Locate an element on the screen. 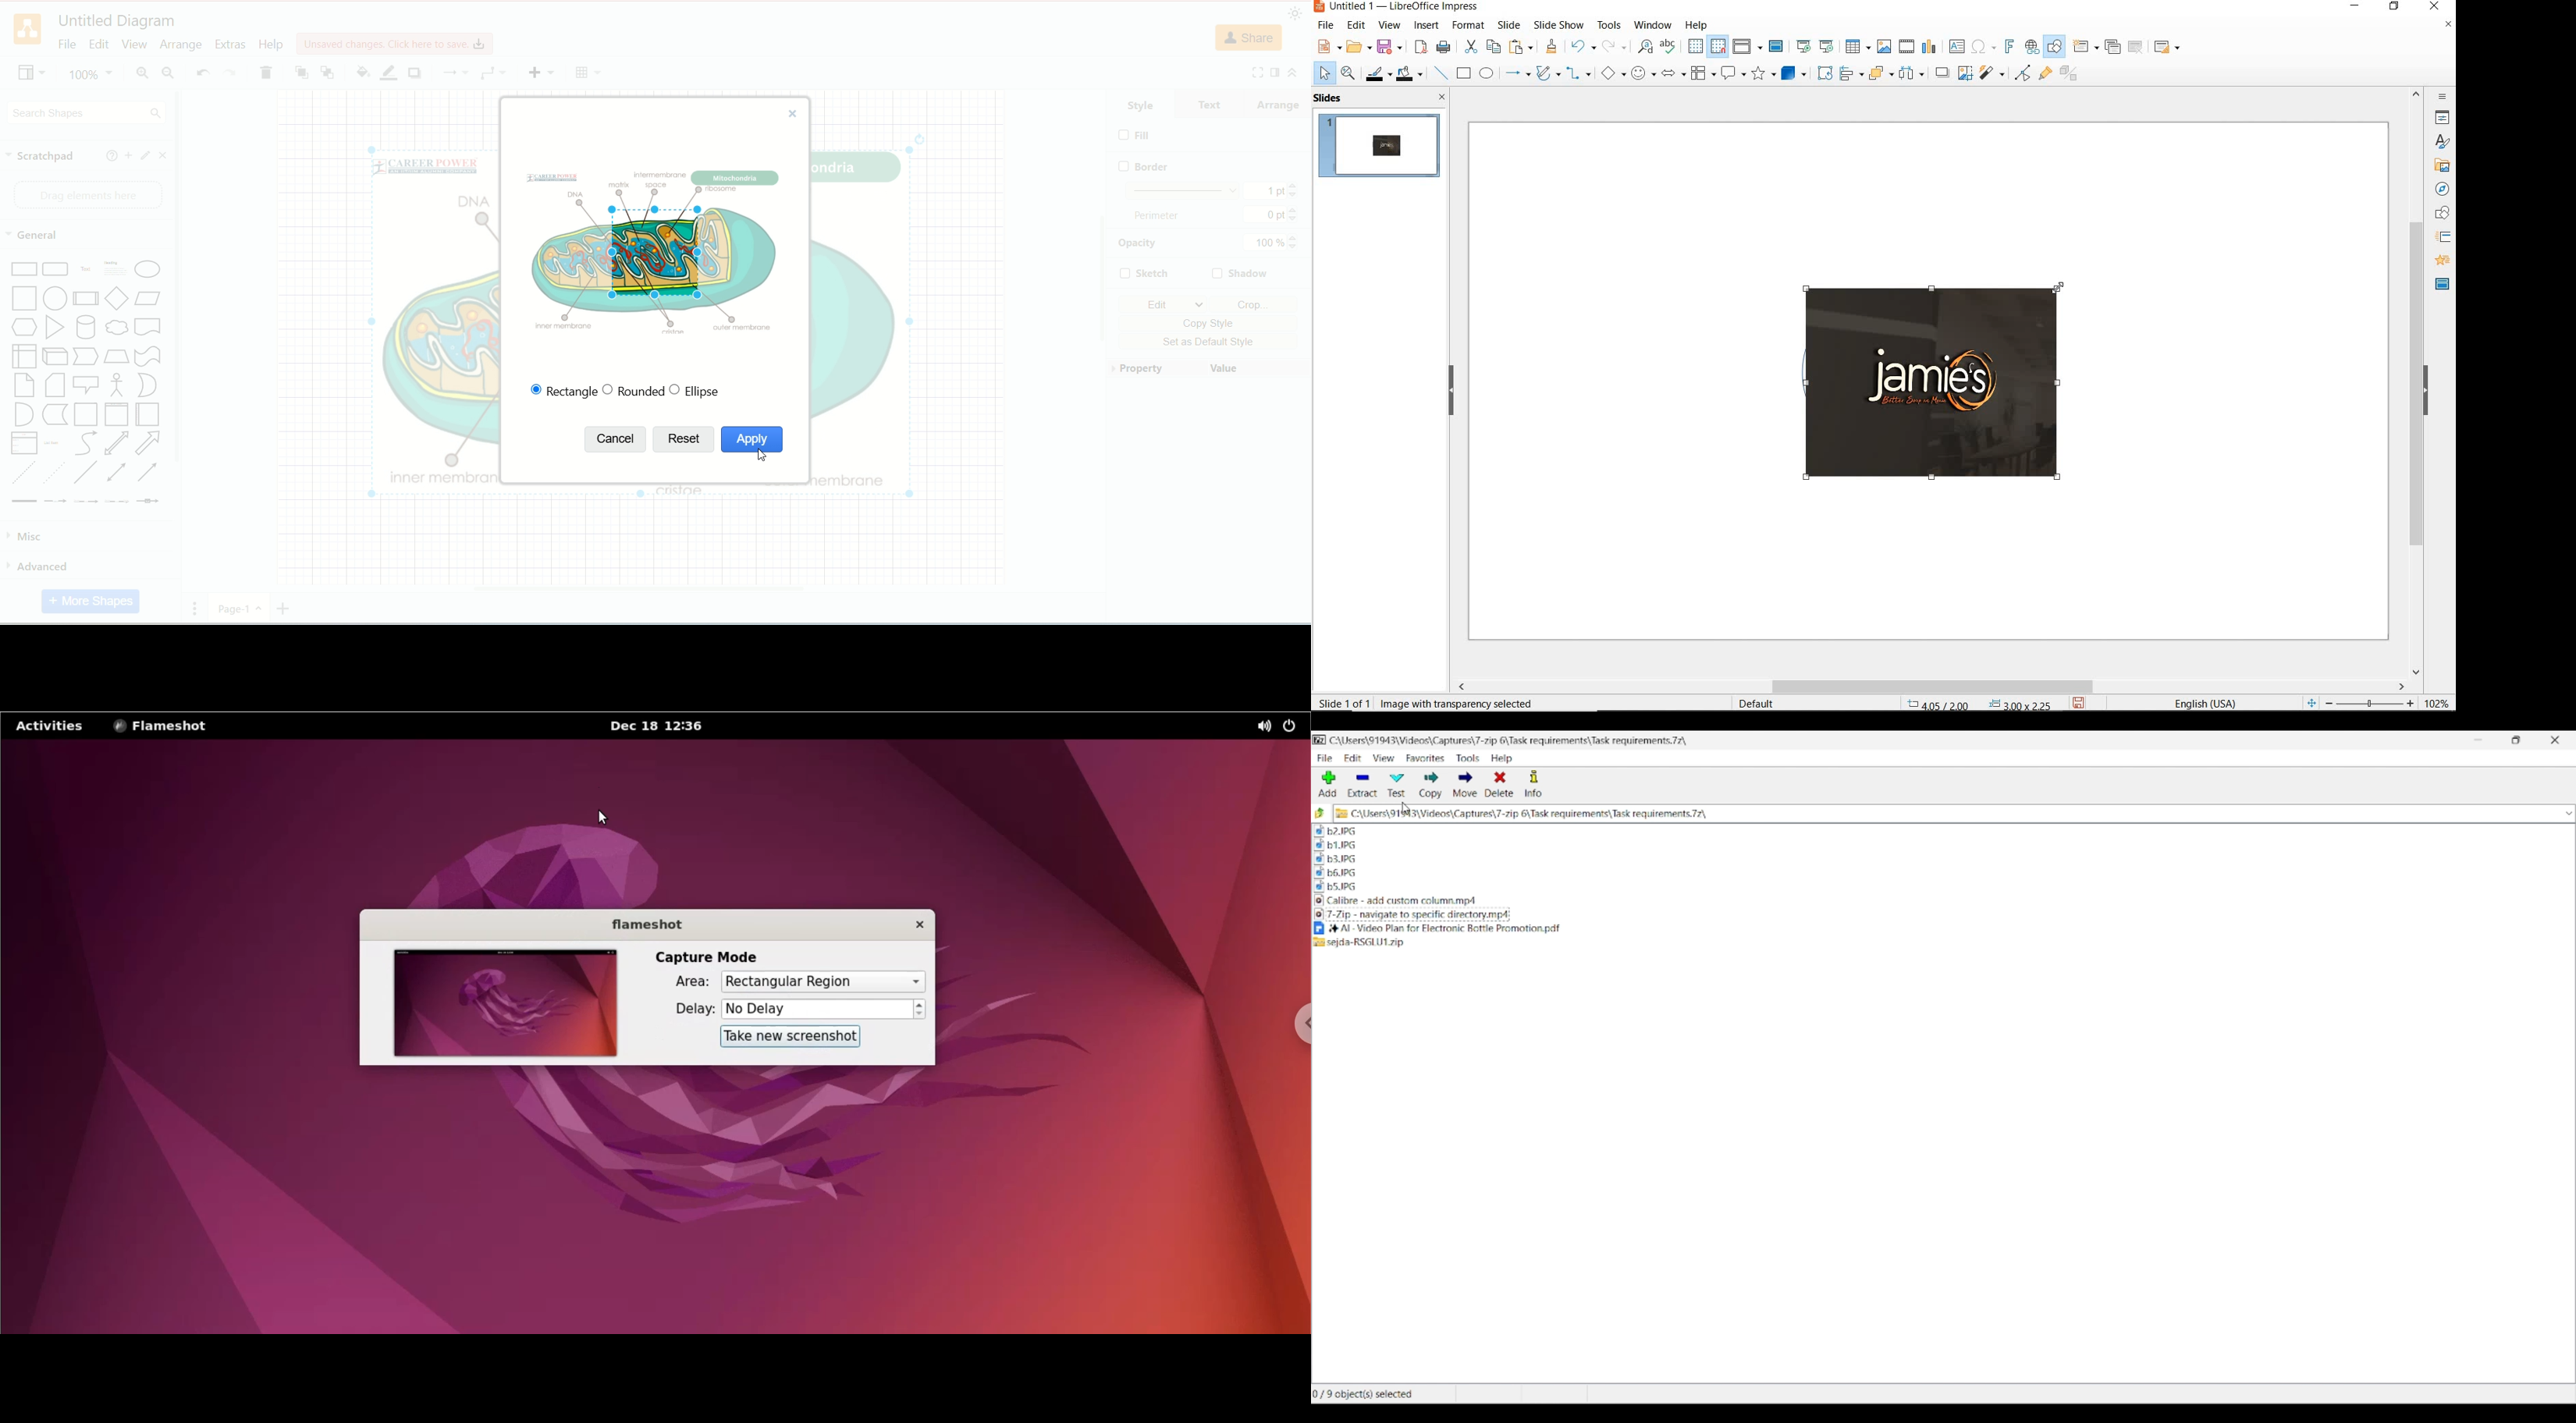 The height and width of the screenshot is (1428, 2576). close document is located at coordinates (2448, 27).